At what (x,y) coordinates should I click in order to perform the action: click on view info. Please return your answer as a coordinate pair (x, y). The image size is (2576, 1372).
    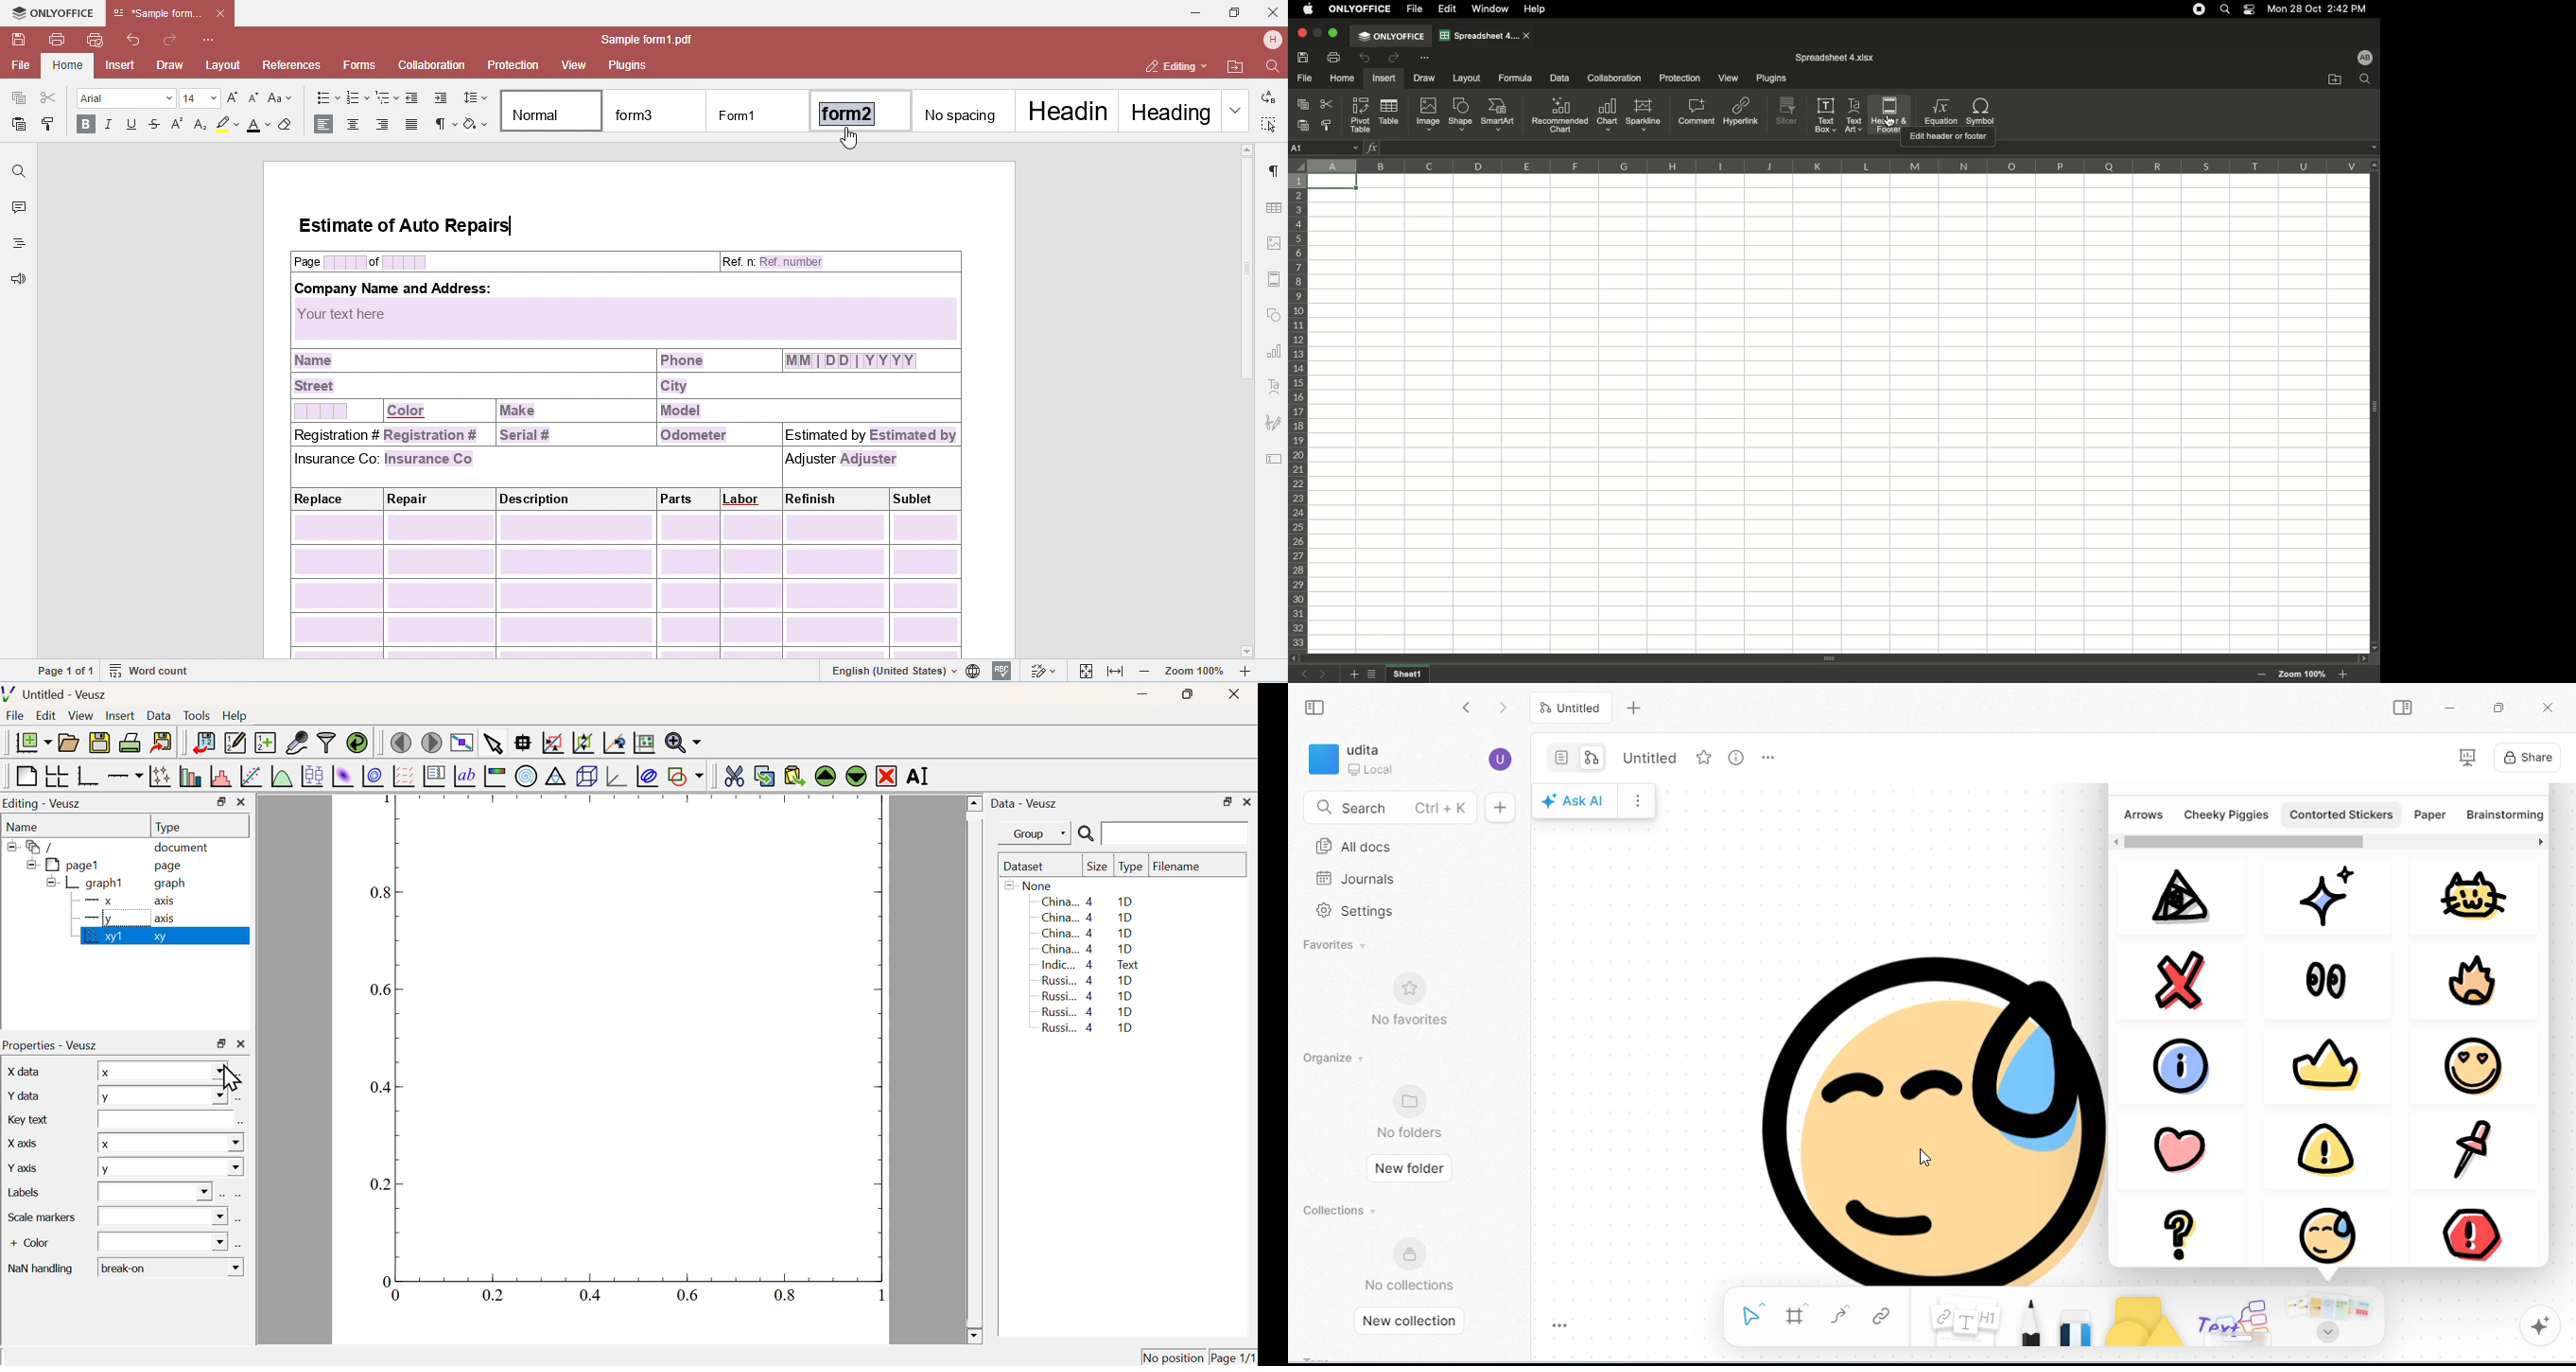
    Looking at the image, I should click on (1737, 758).